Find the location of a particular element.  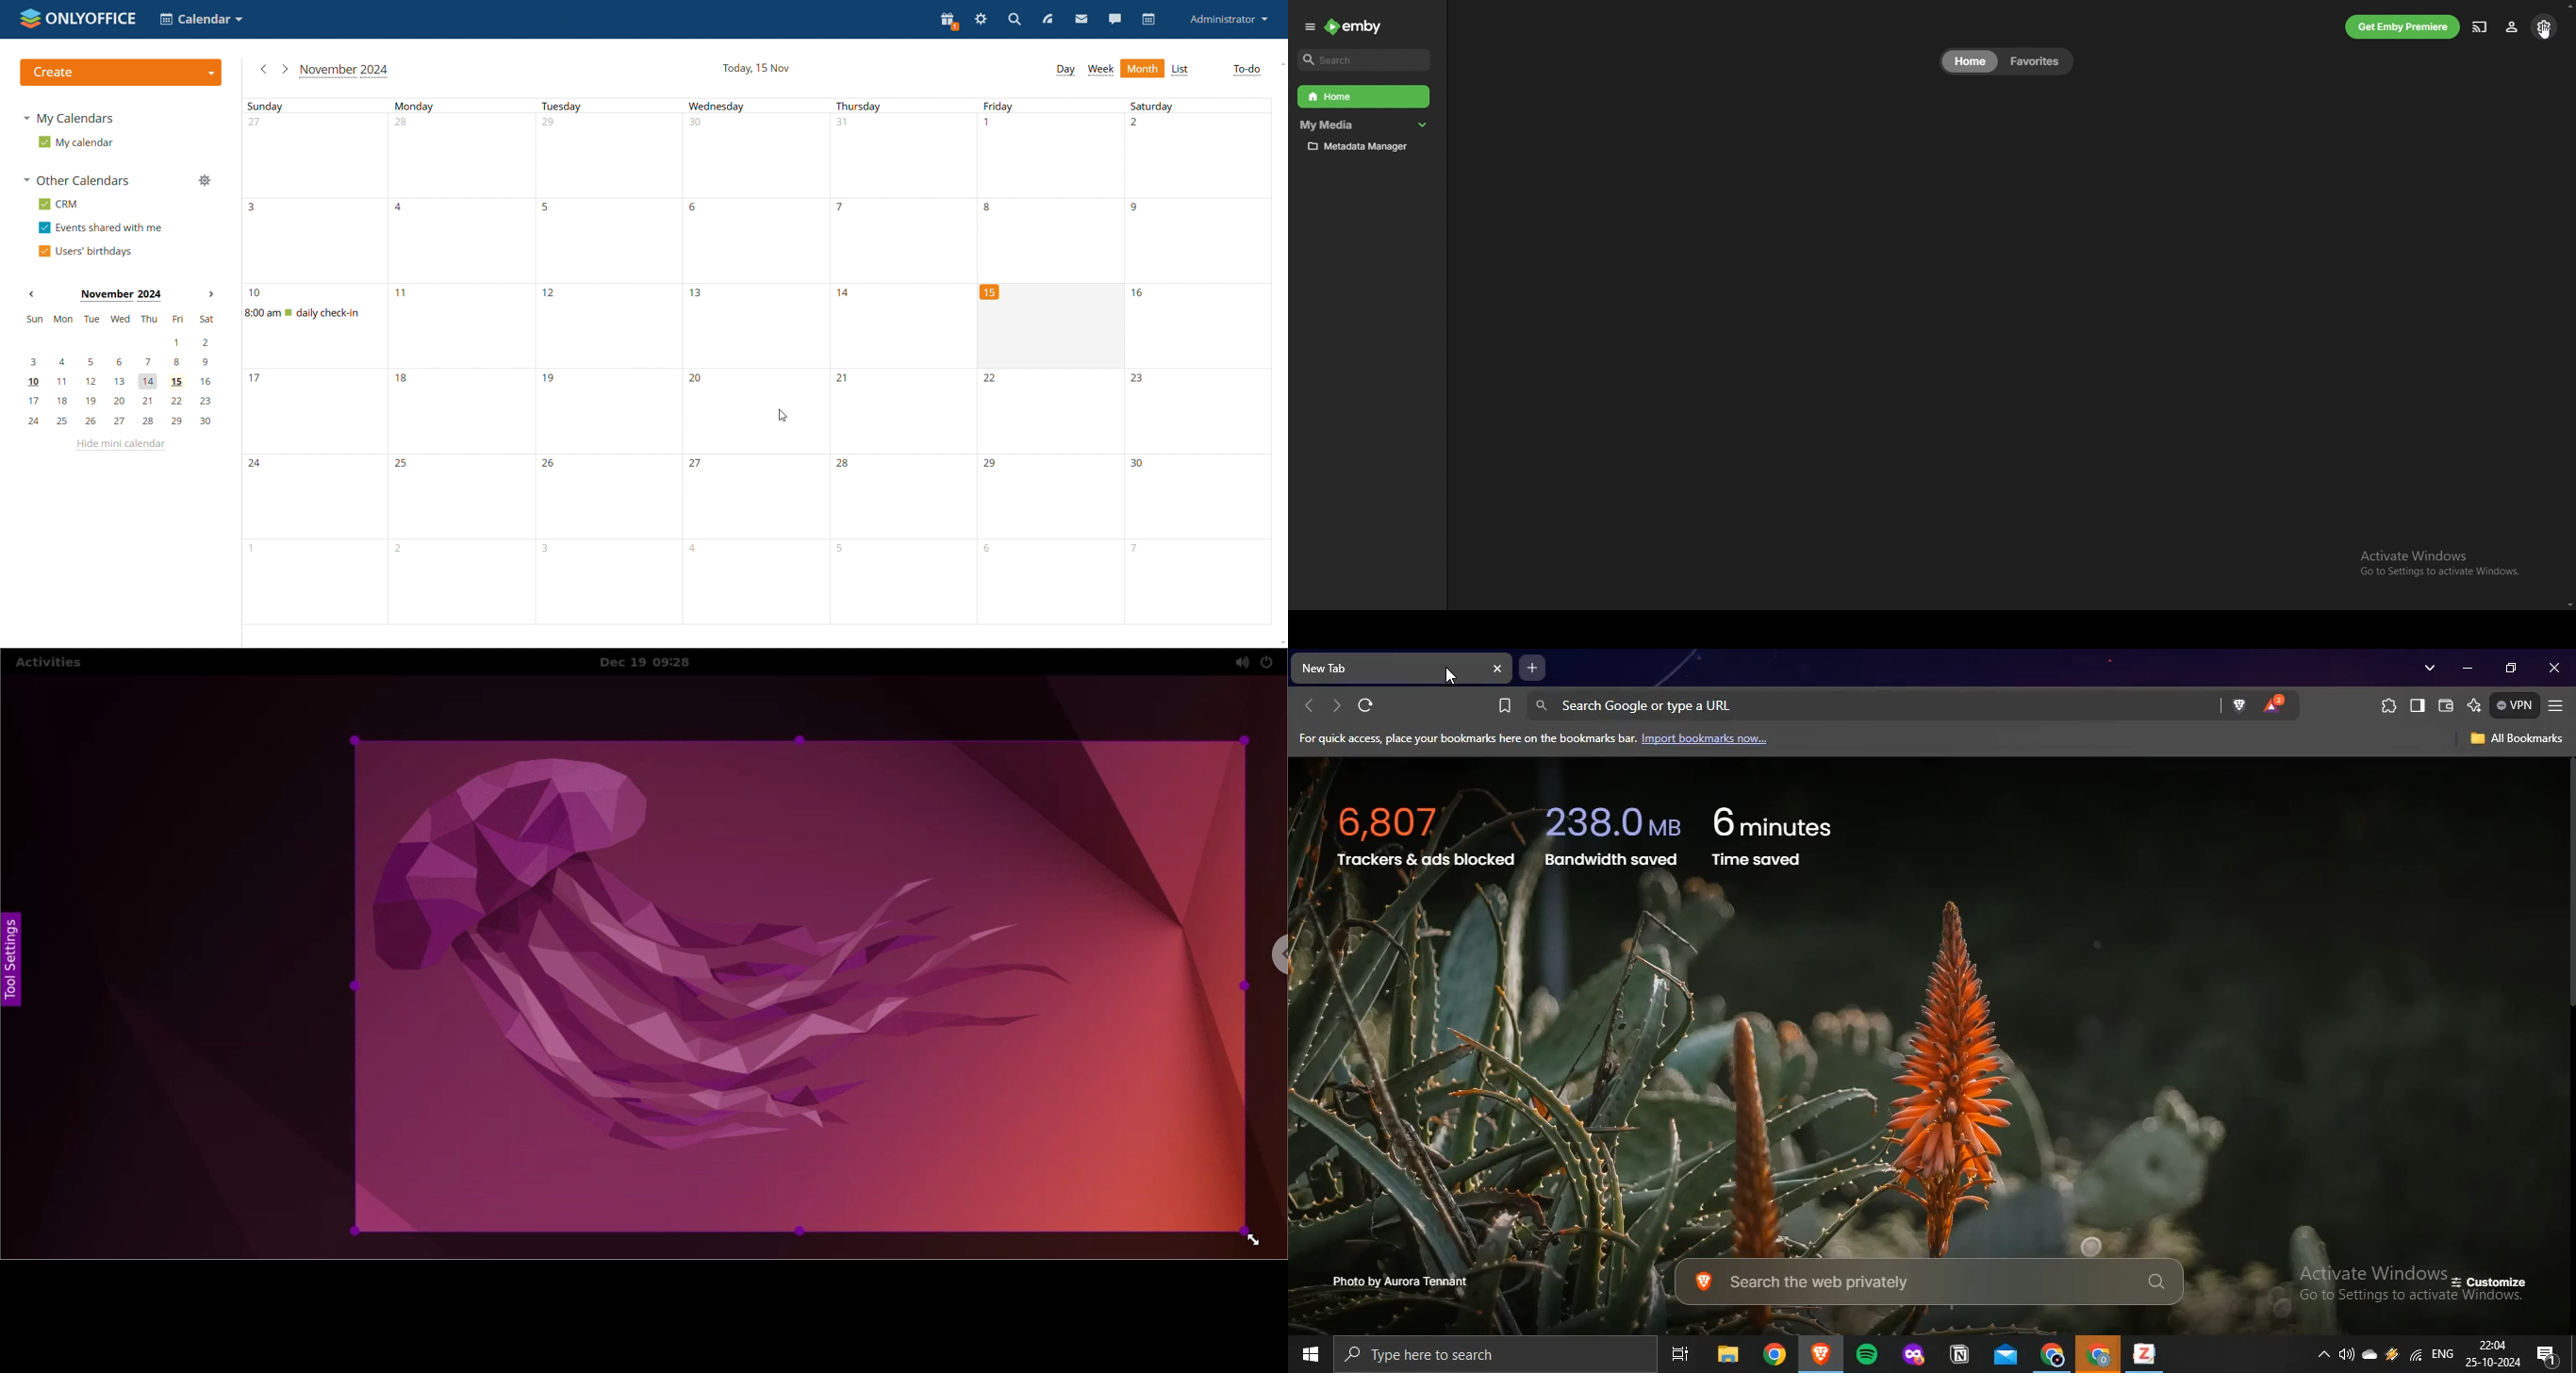

Number is located at coordinates (701, 211).